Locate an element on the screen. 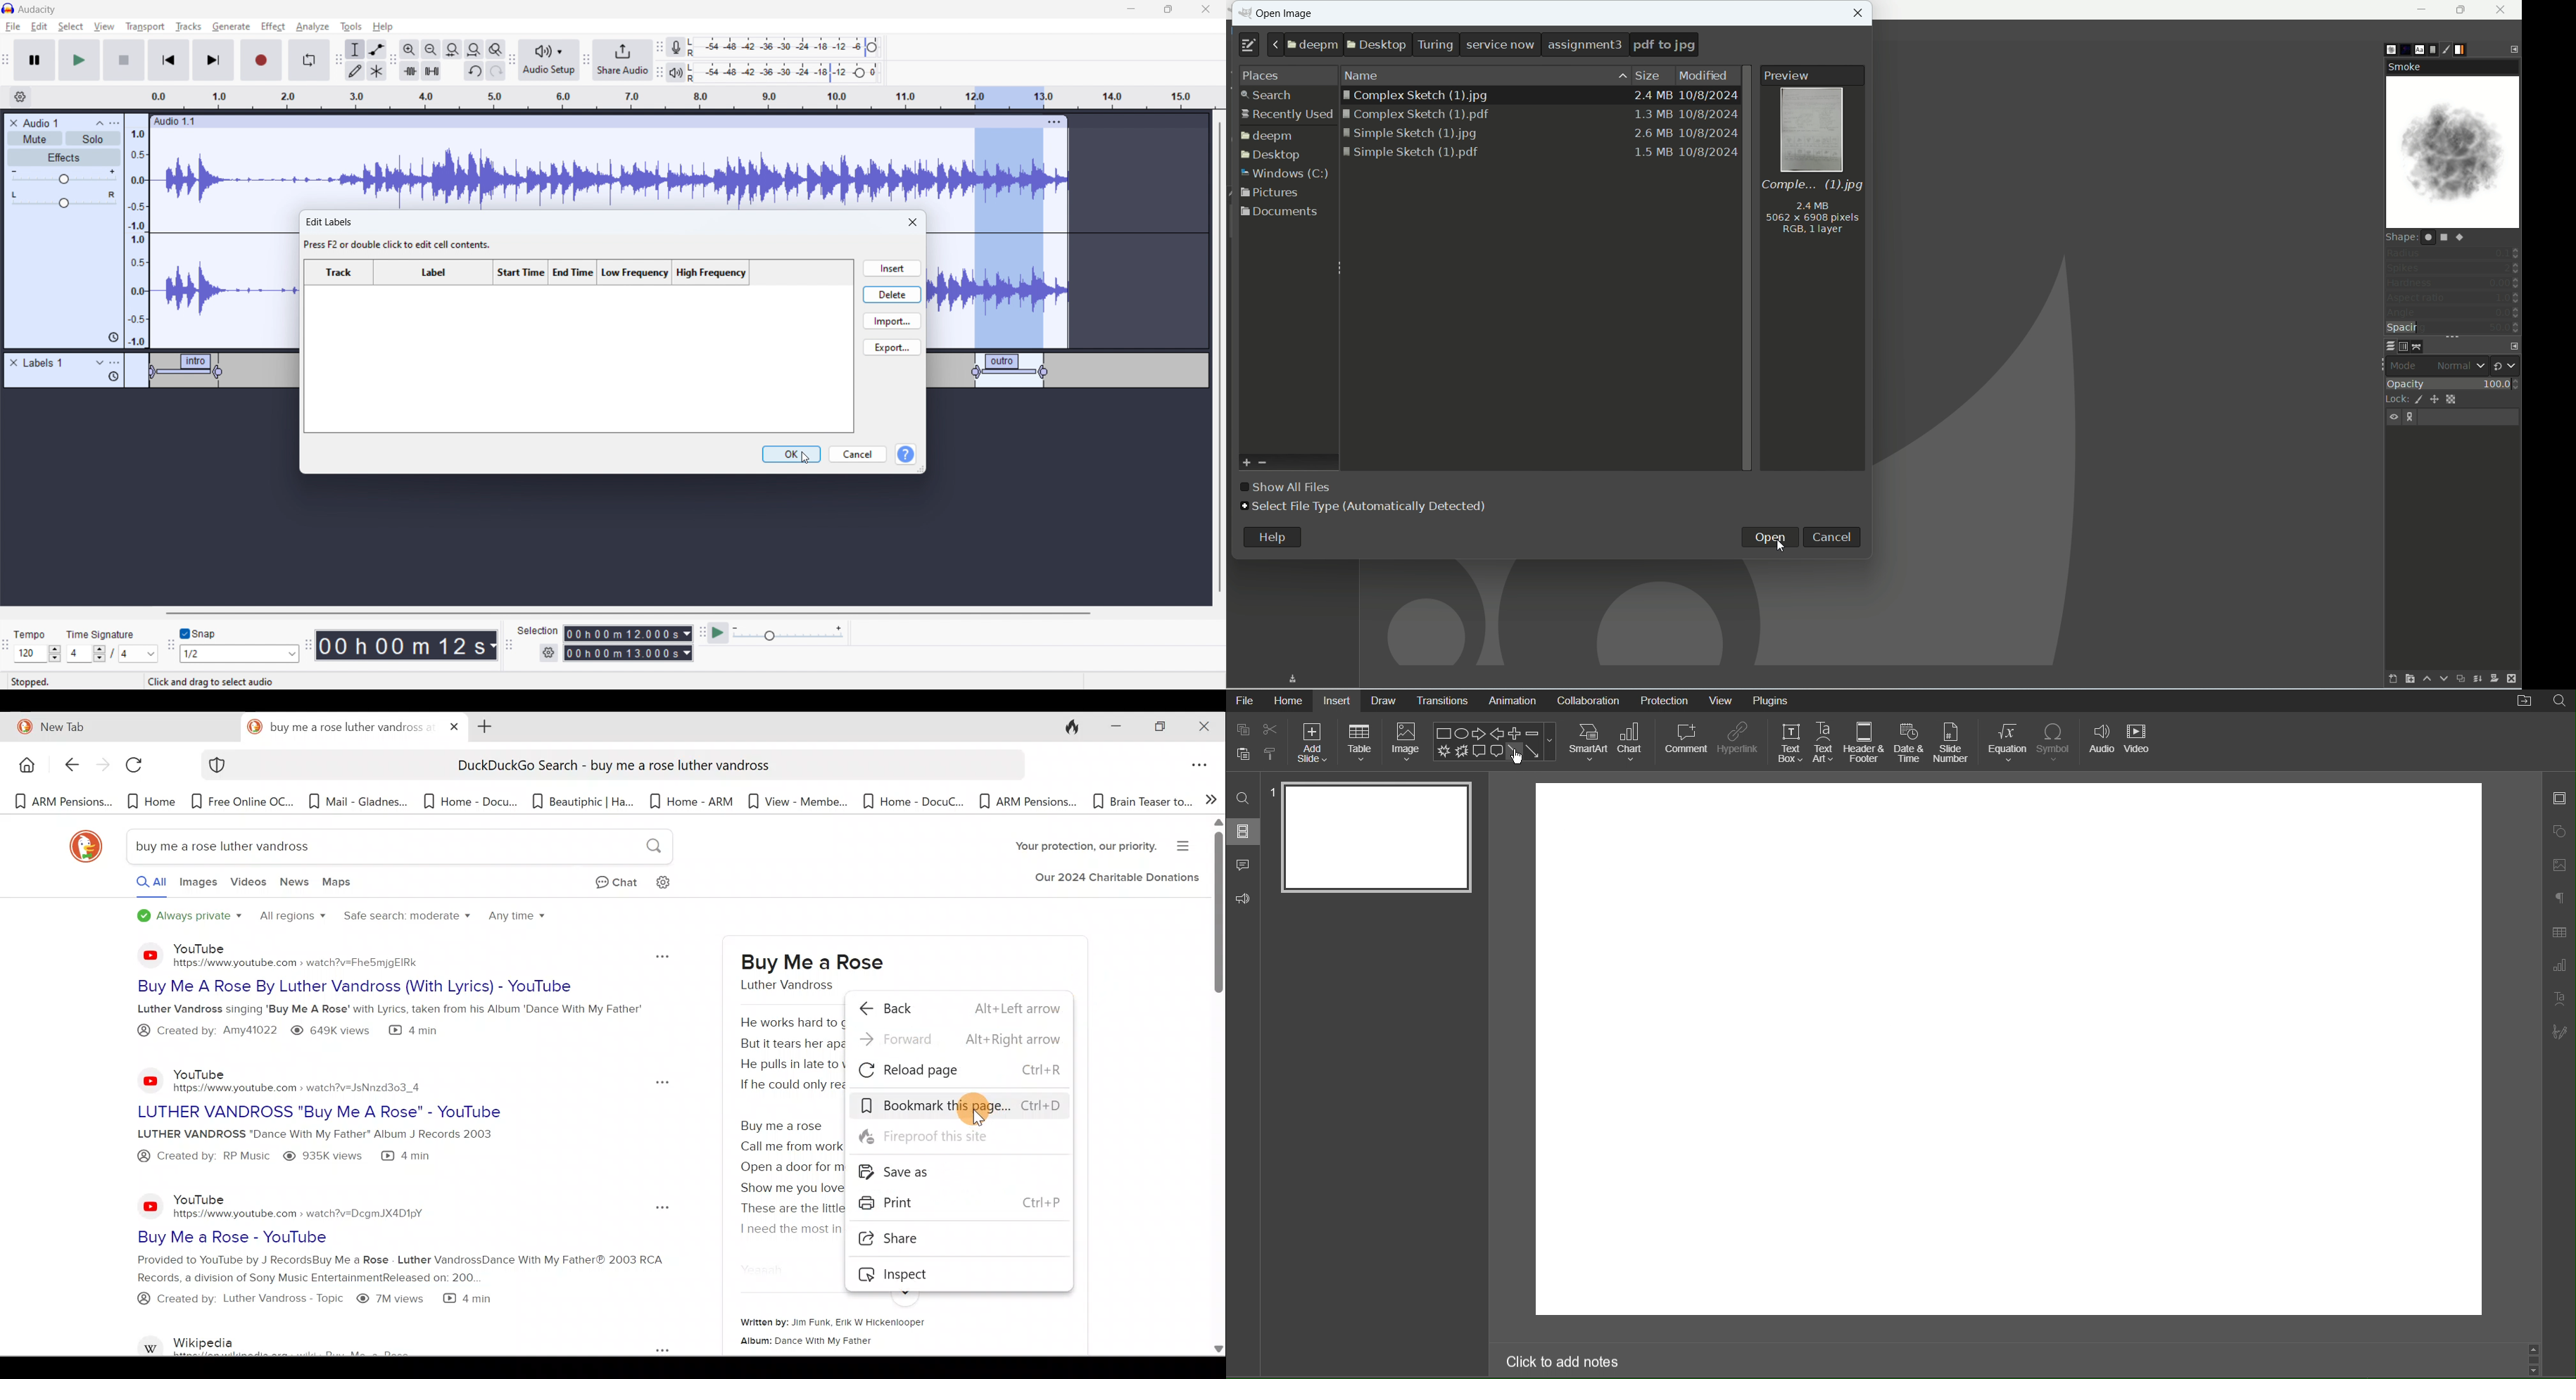 Image resolution: width=2576 pixels, height=1400 pixels. name is located at coordinates (1365, 76).